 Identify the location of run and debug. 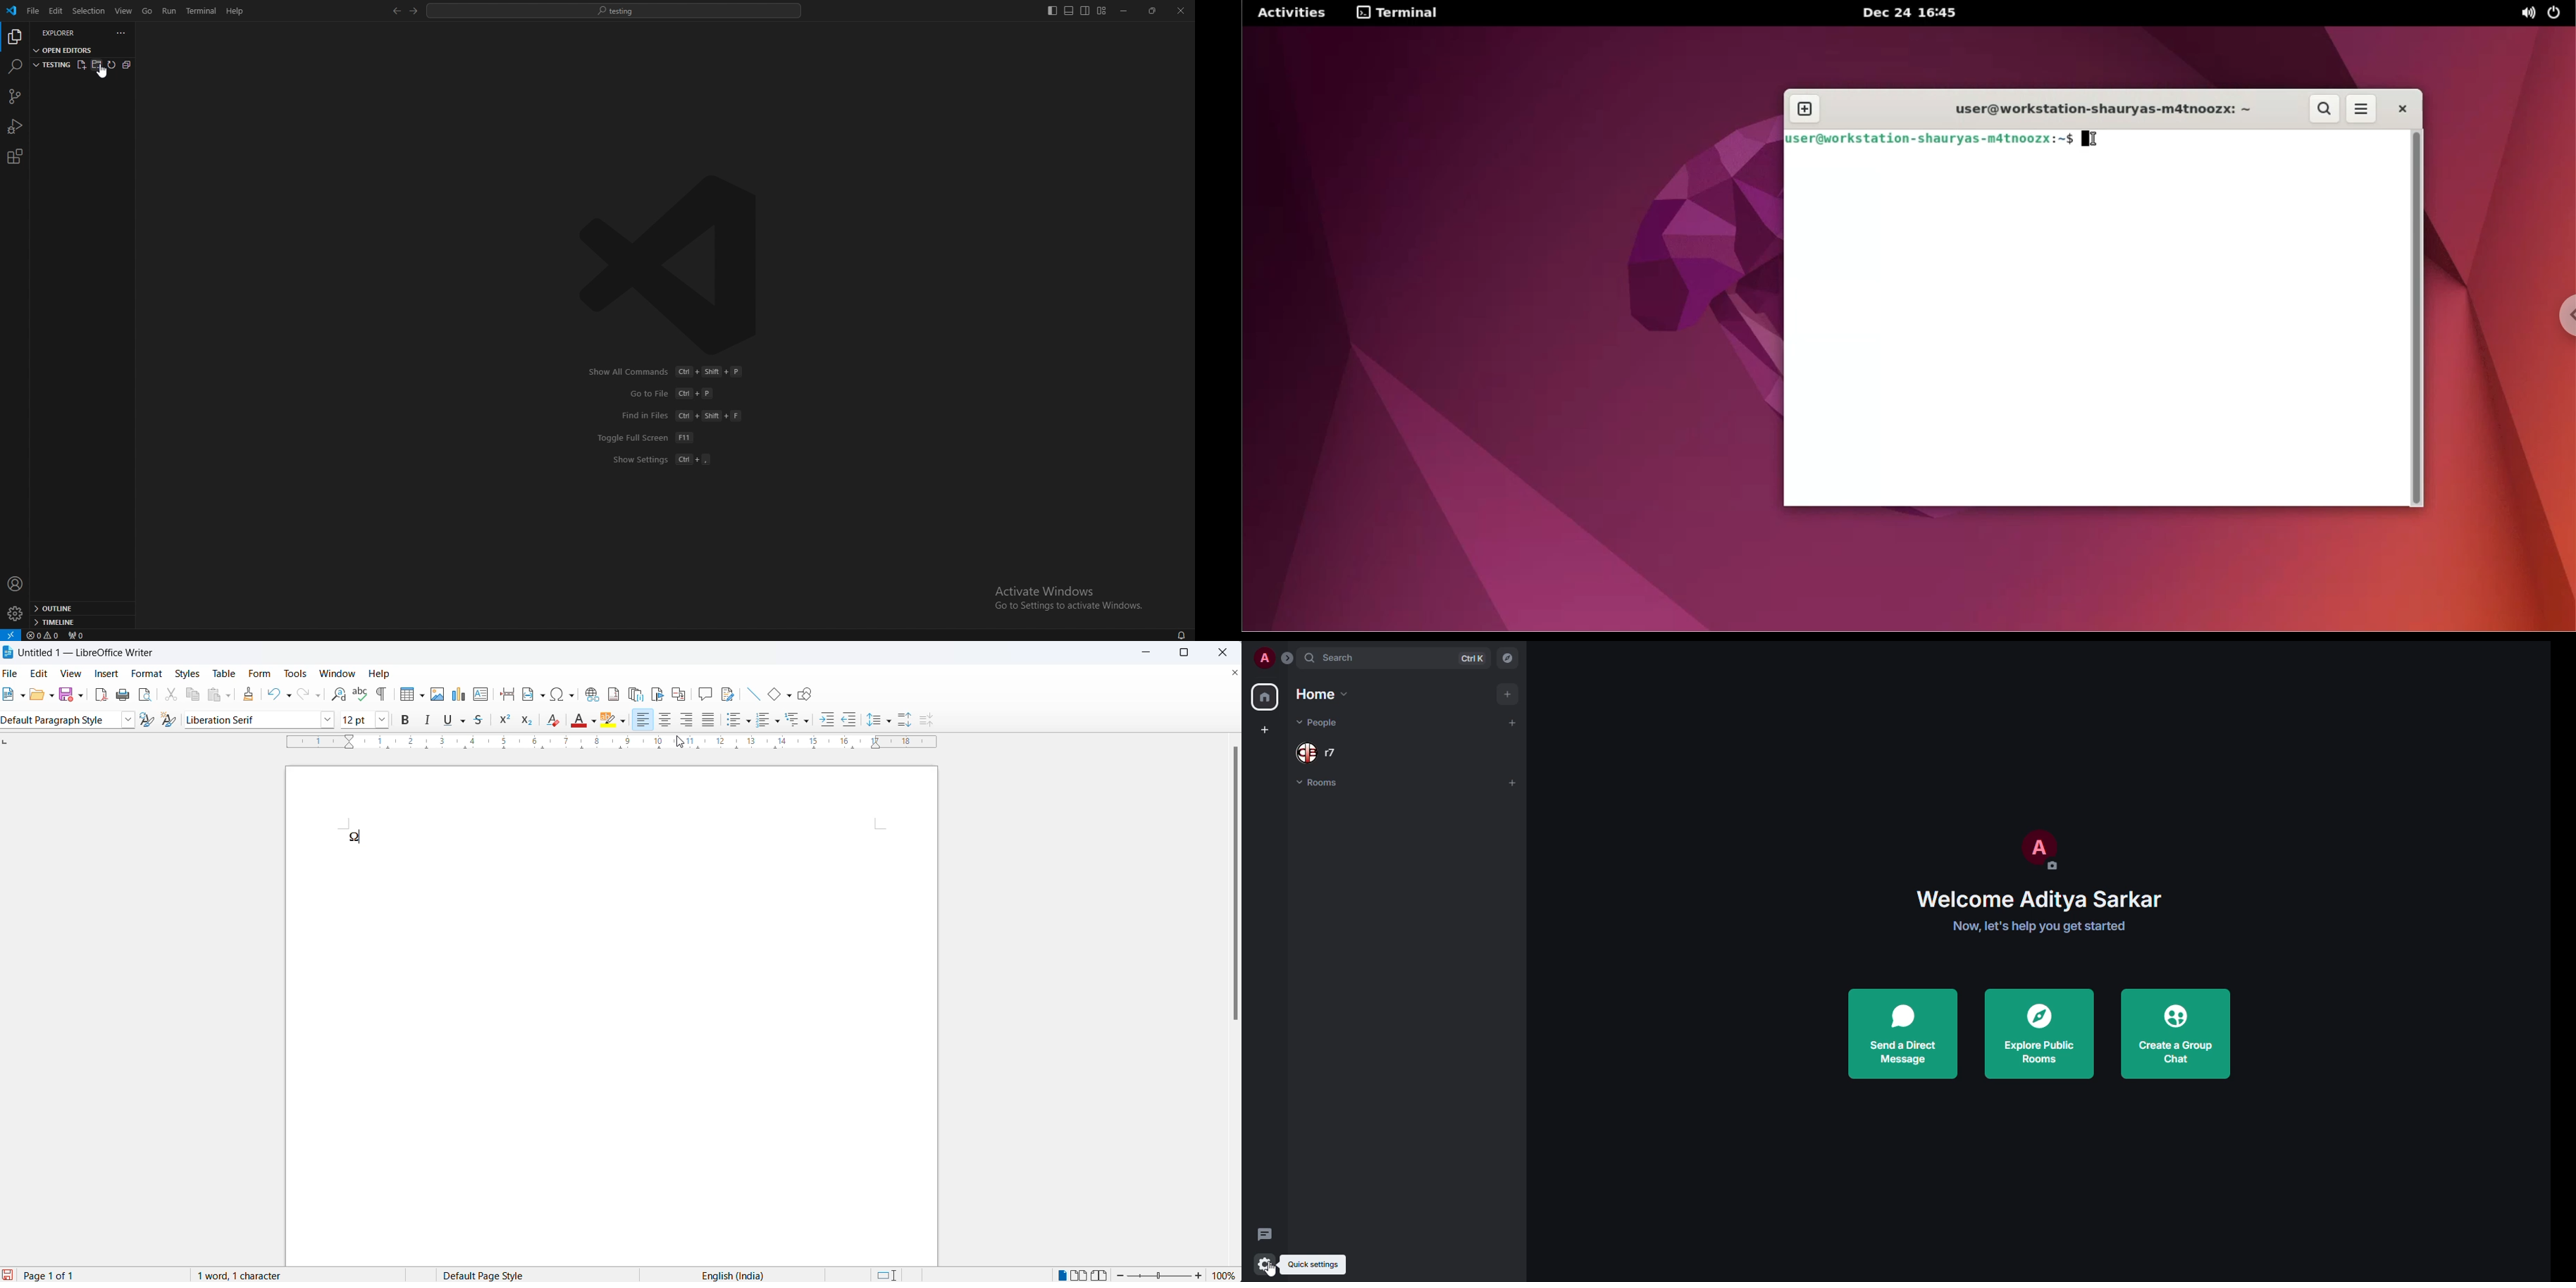
(16, 126).